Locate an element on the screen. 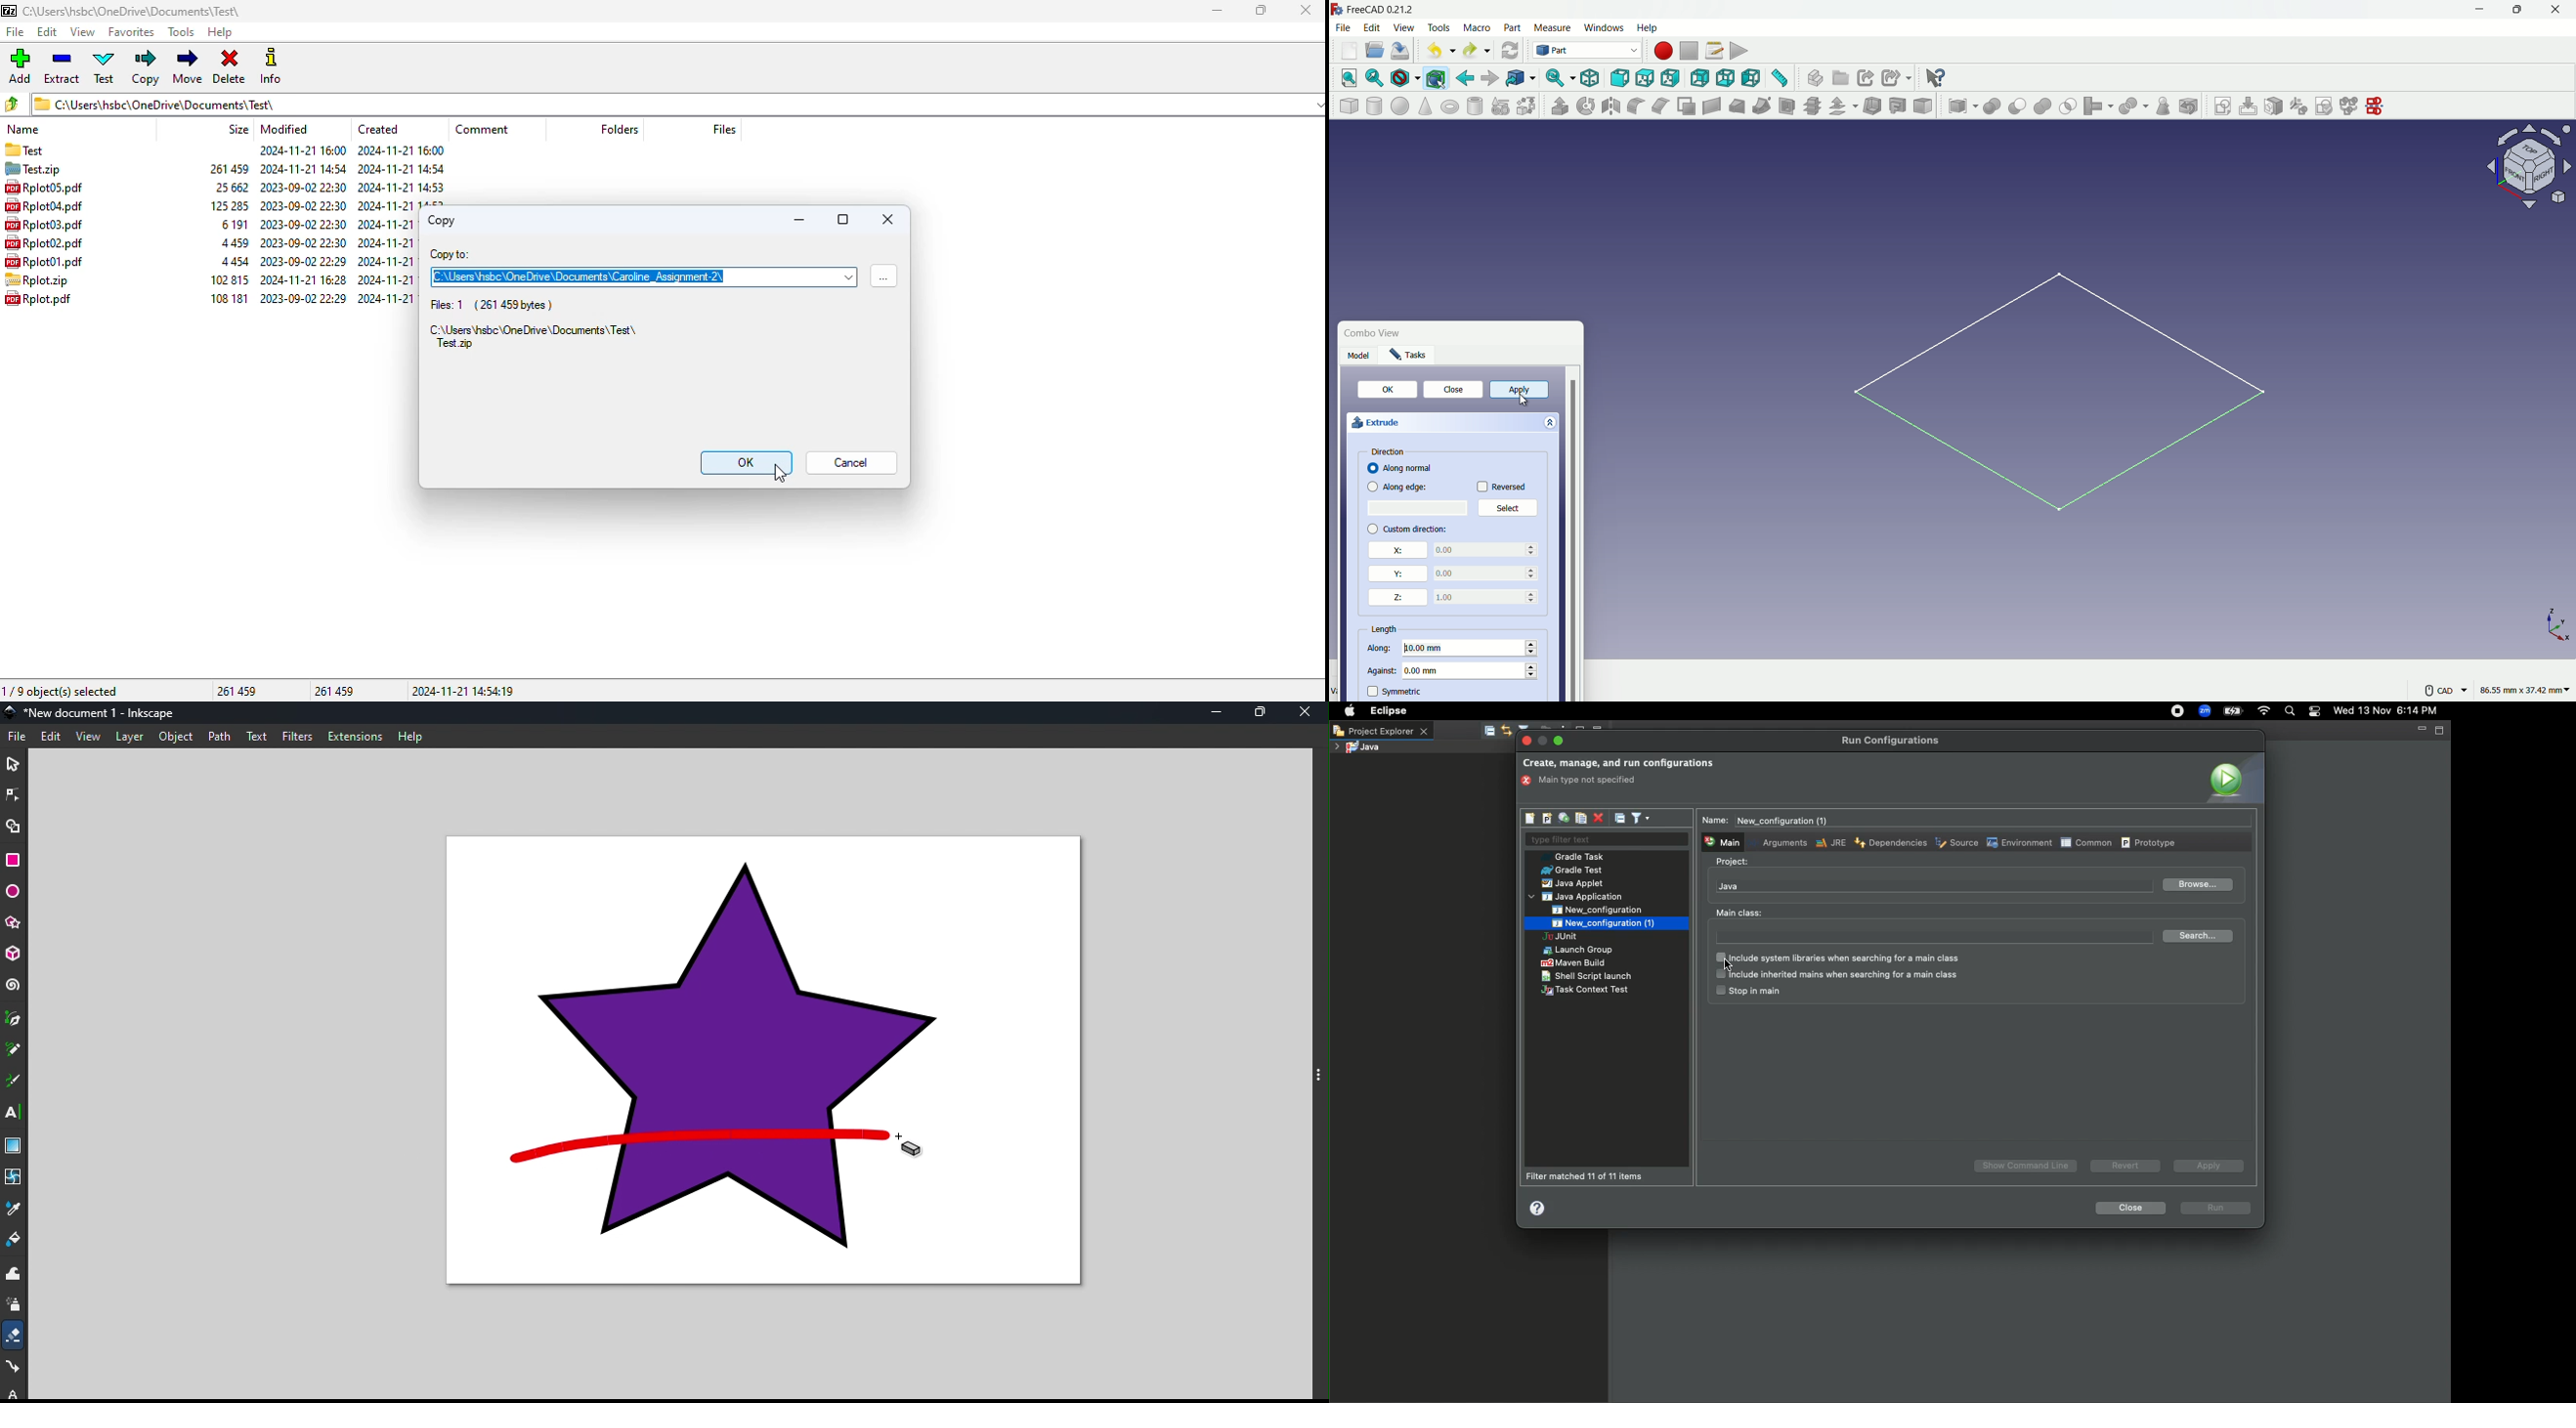 The width and height of the screenshot is (2576, 1428). Maximize is located at coordinates (1560, 740).